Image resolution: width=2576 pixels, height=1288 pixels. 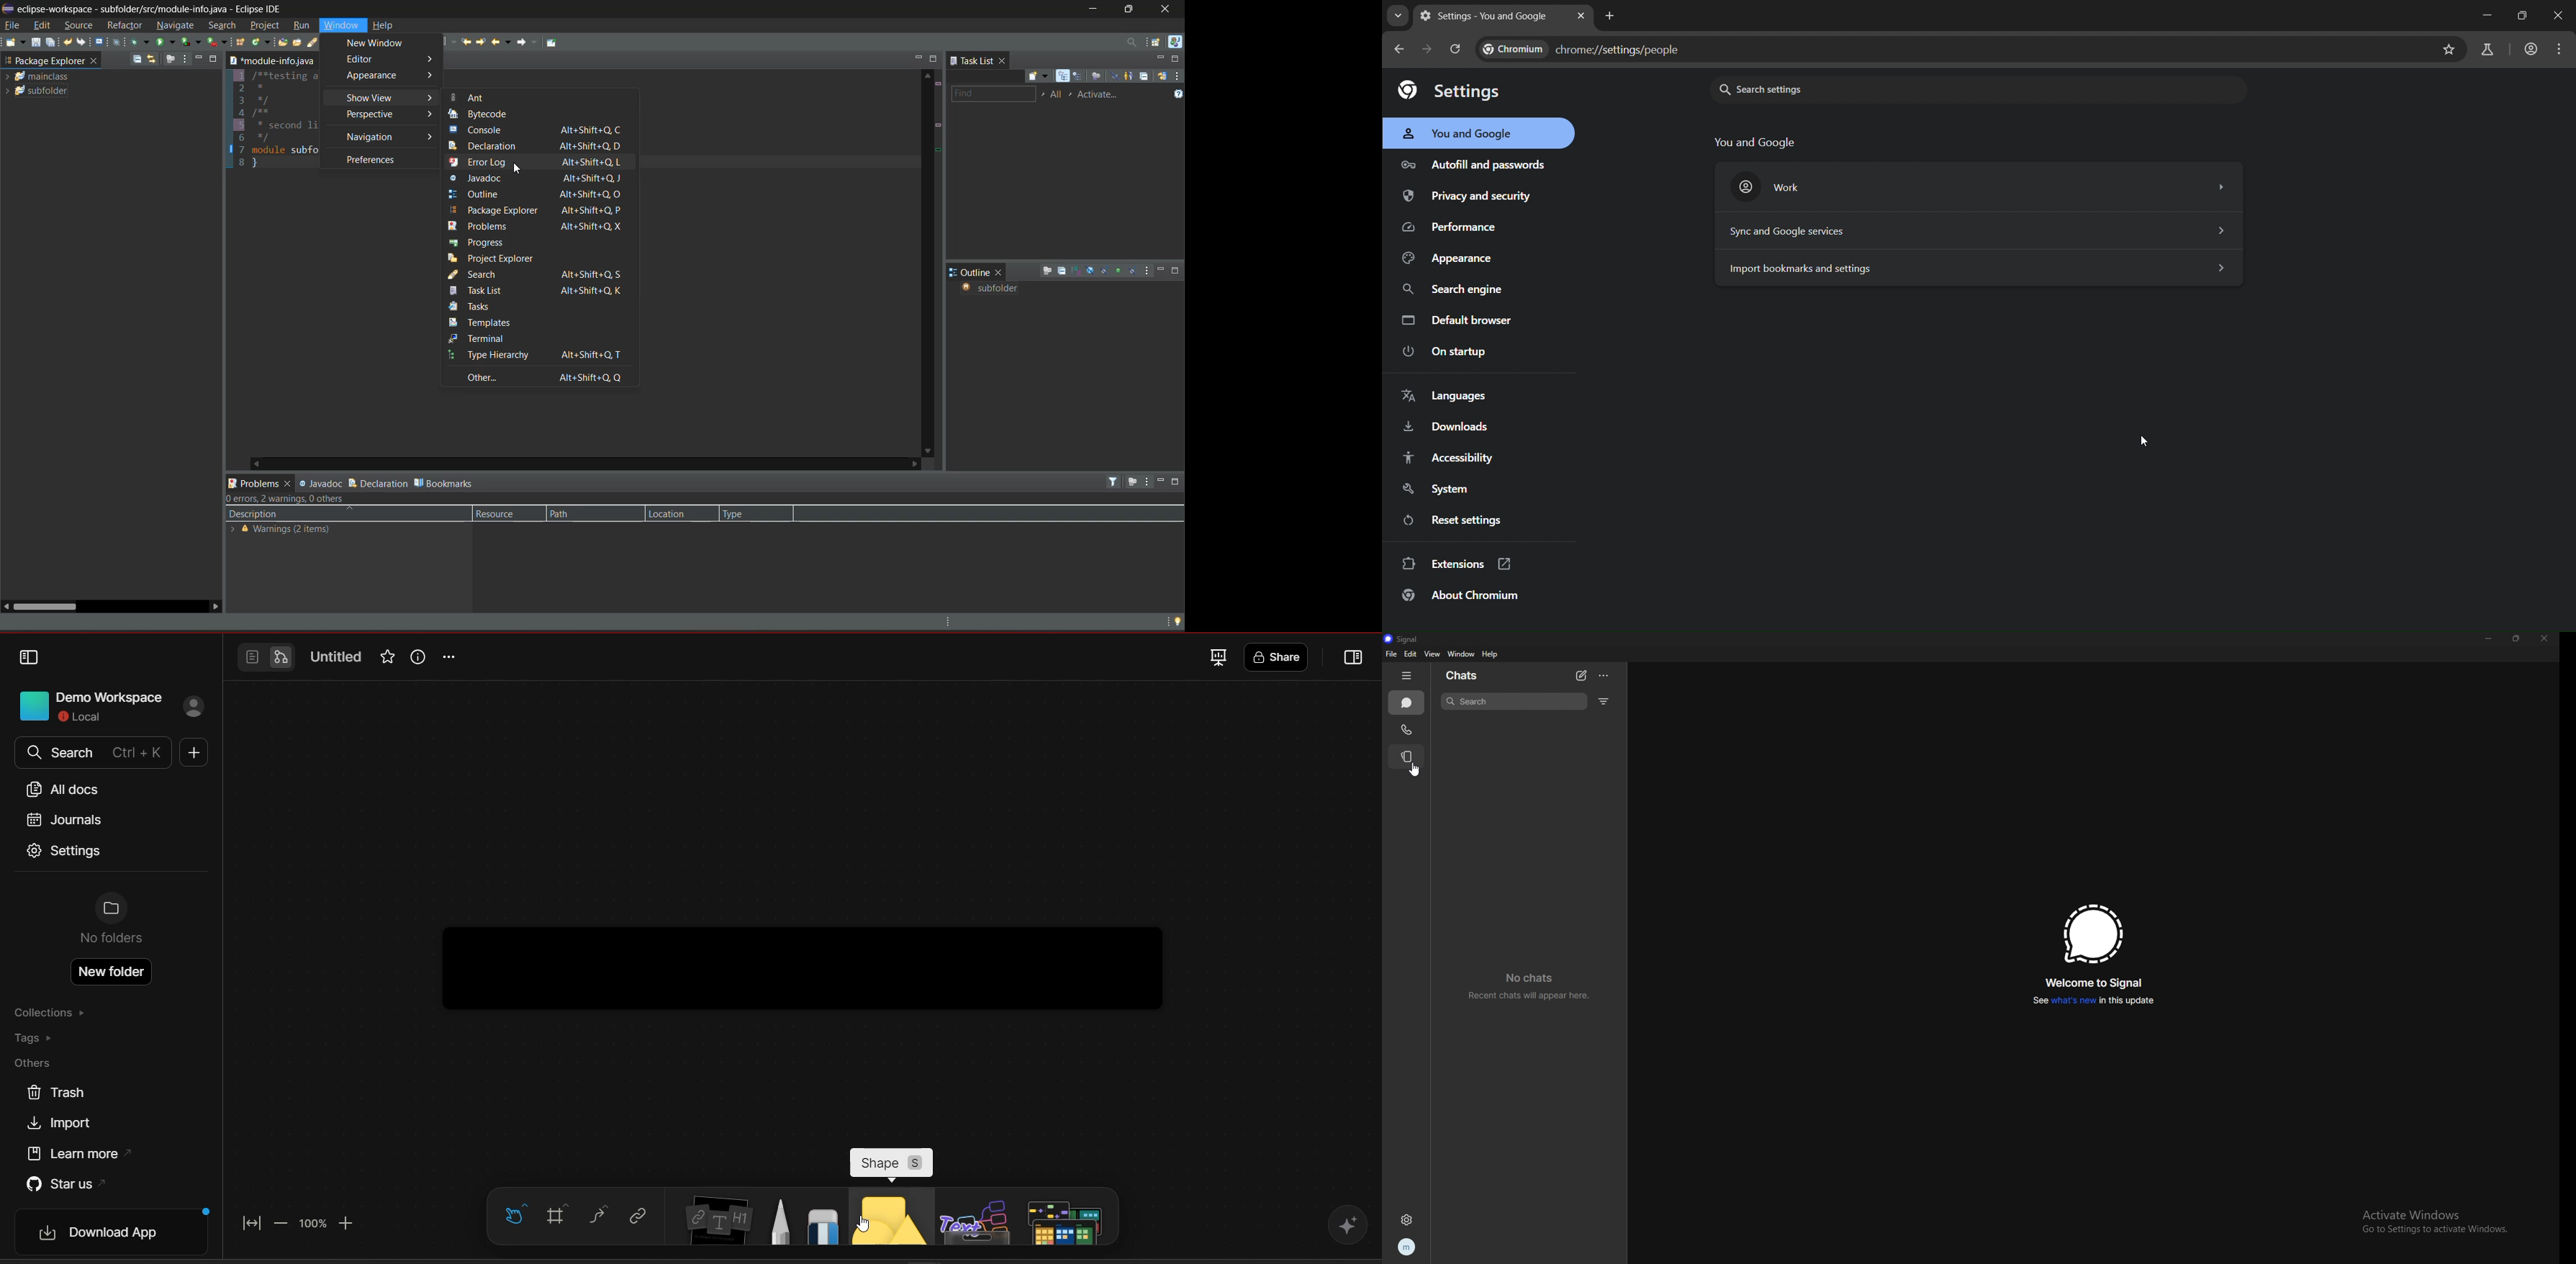 What do you see at coordinates (1471, 676) in the screenshot?
I see `chats` at bounding box center [1471, 676].